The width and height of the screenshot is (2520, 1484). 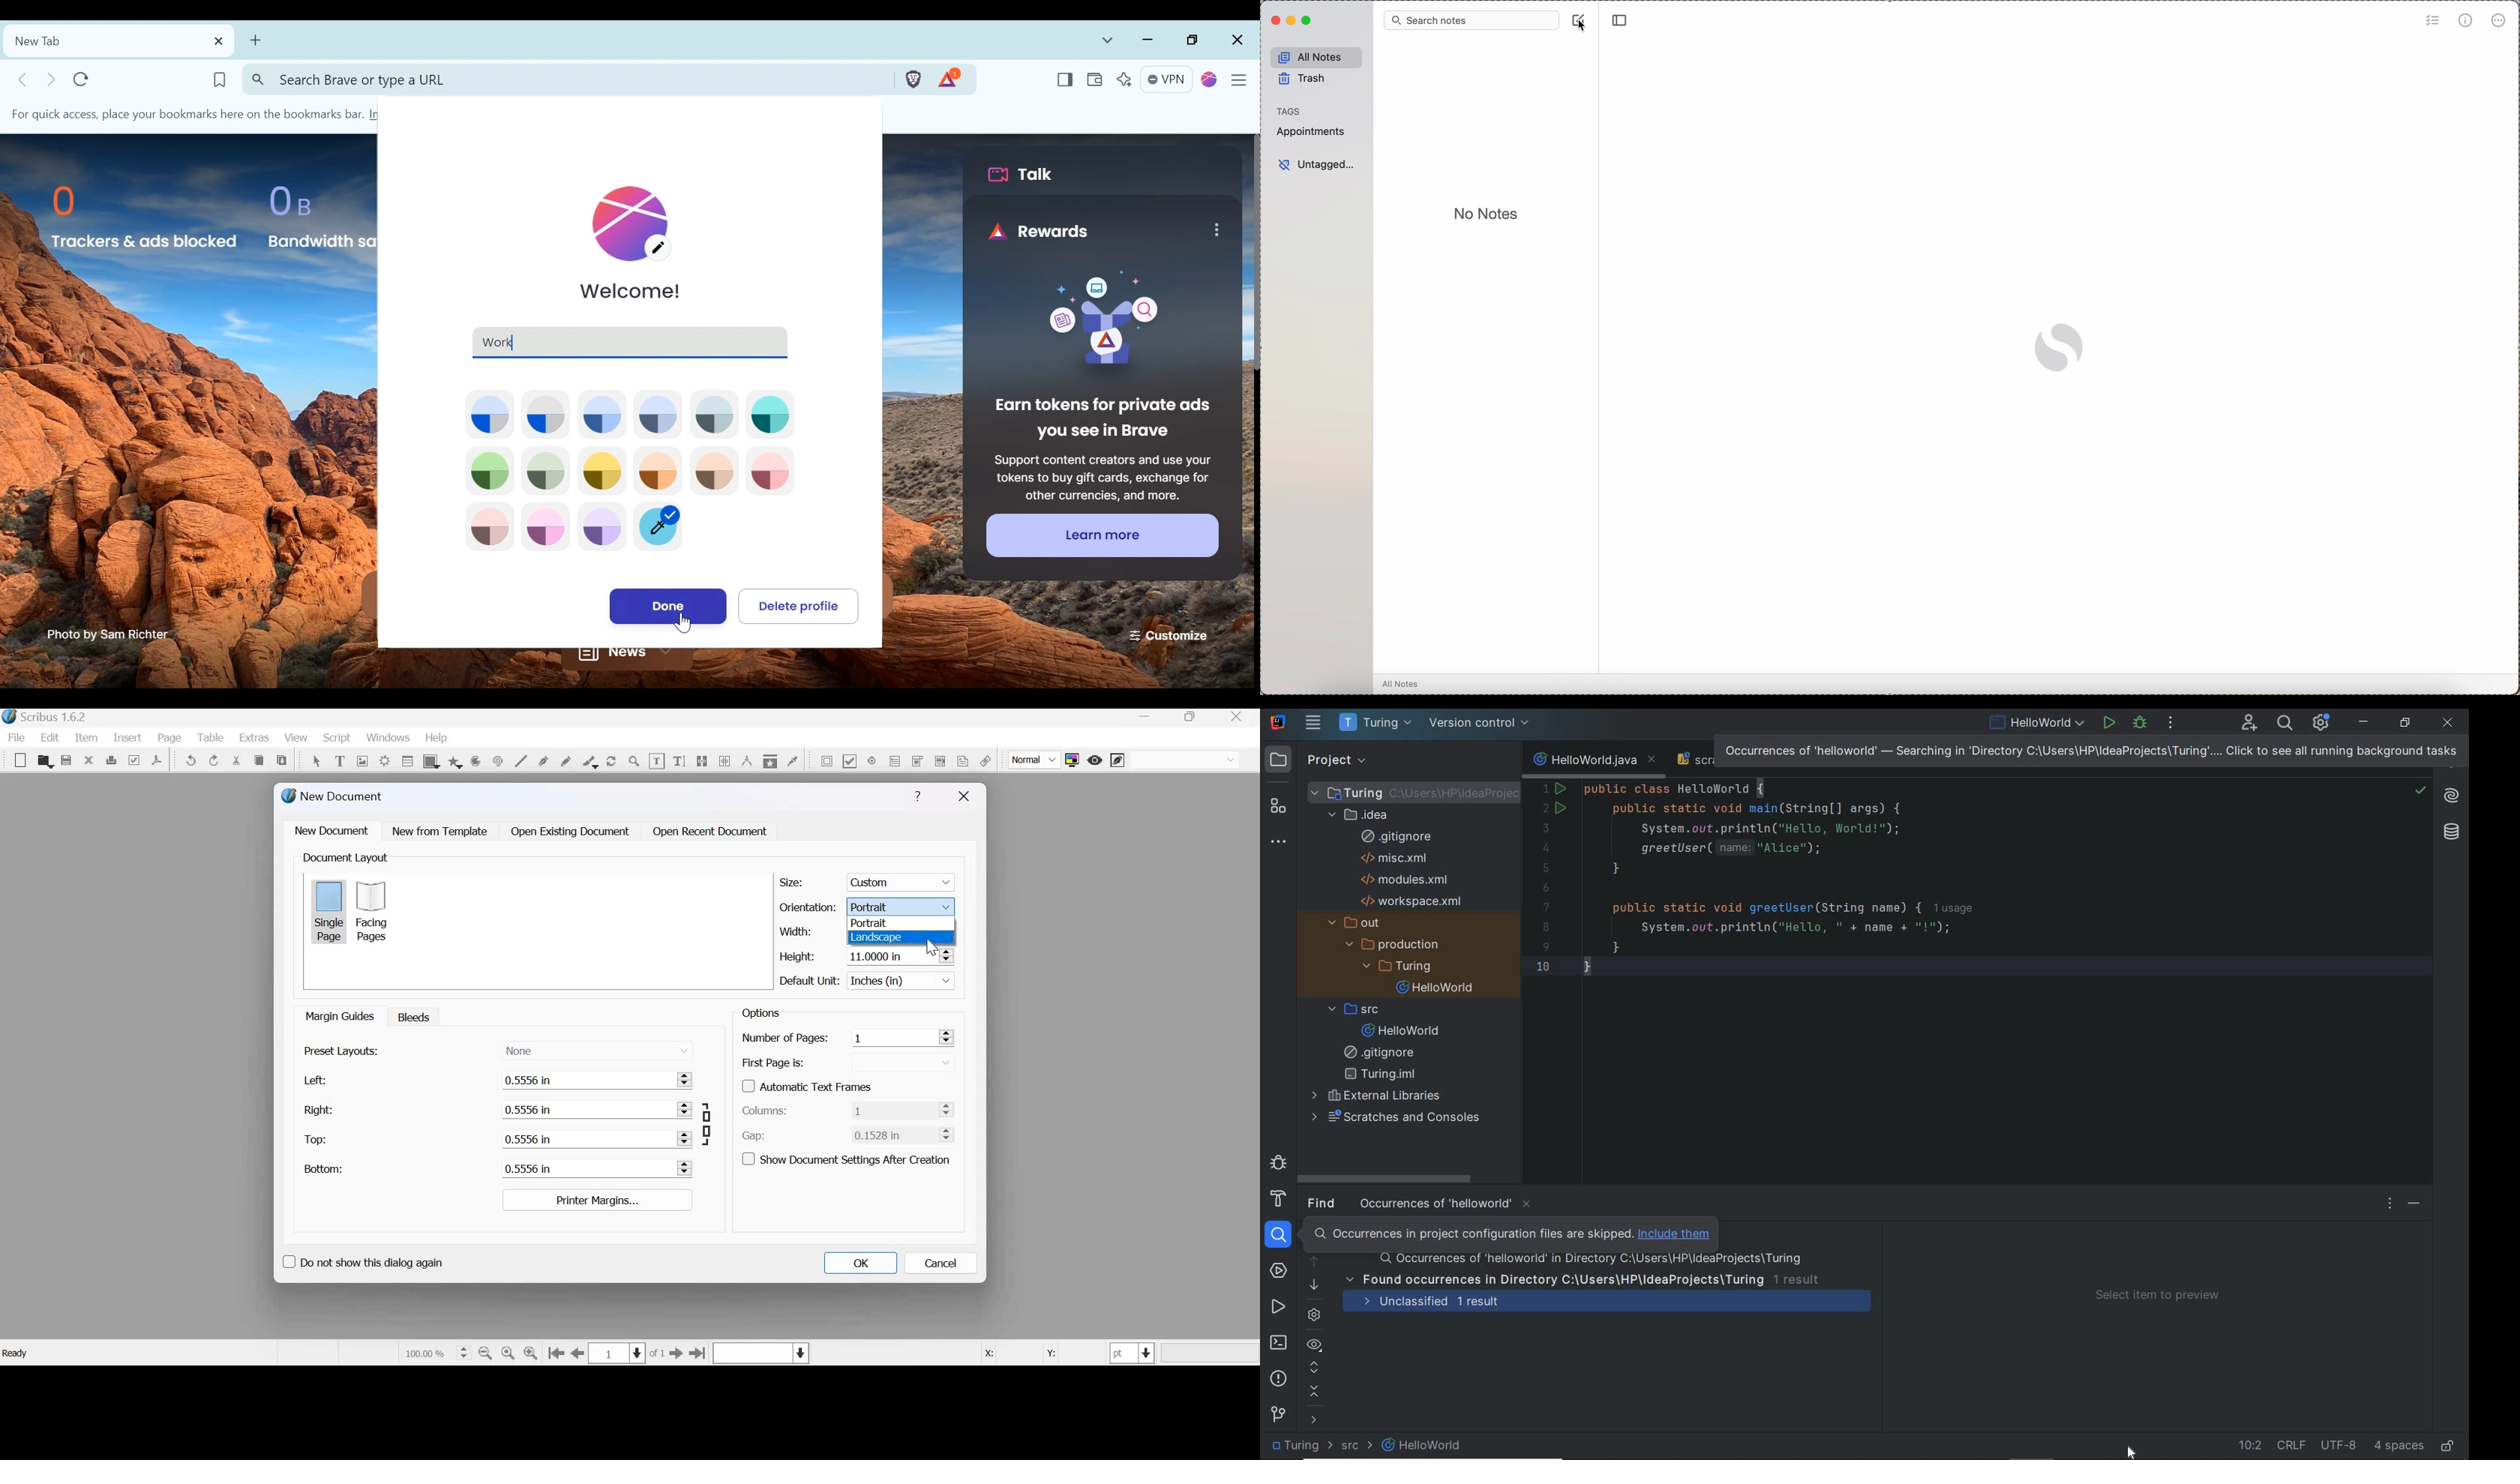 What do you see at coordinates (879, 955) in the screenshot?
I see `11.0000 in` at bounding box center [879, 955].